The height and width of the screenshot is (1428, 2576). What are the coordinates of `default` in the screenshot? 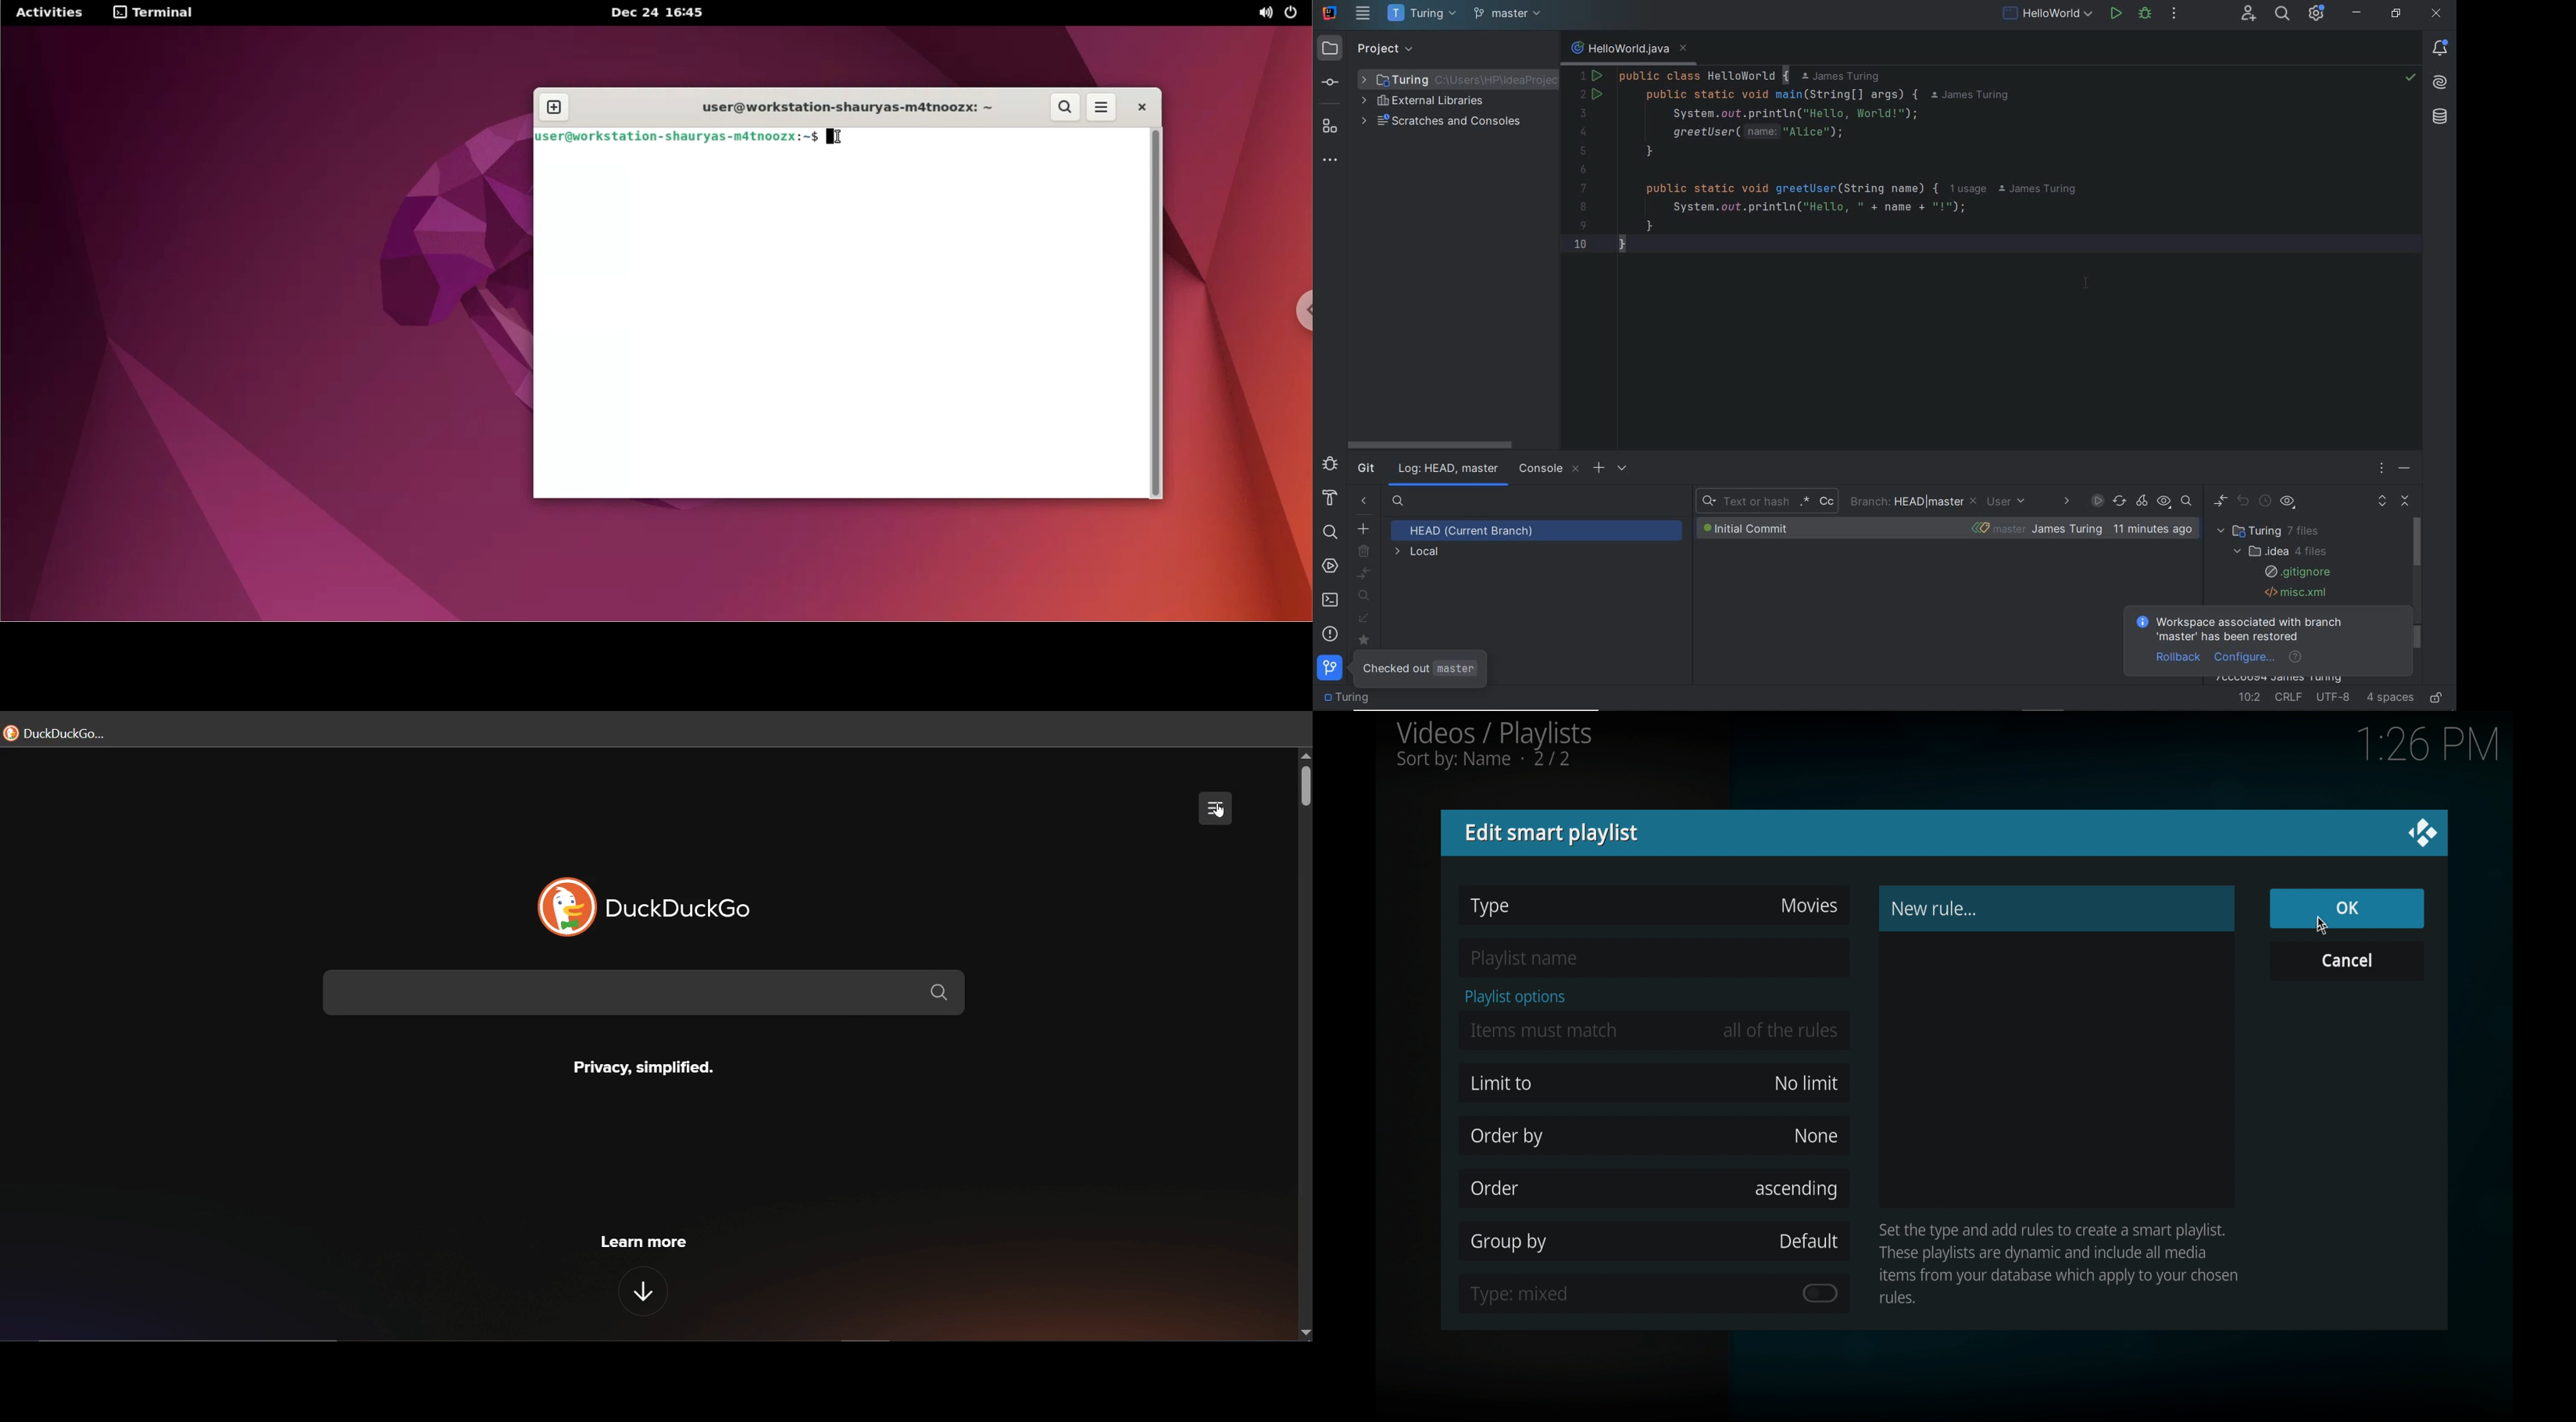 It's located at (1809, 1242).